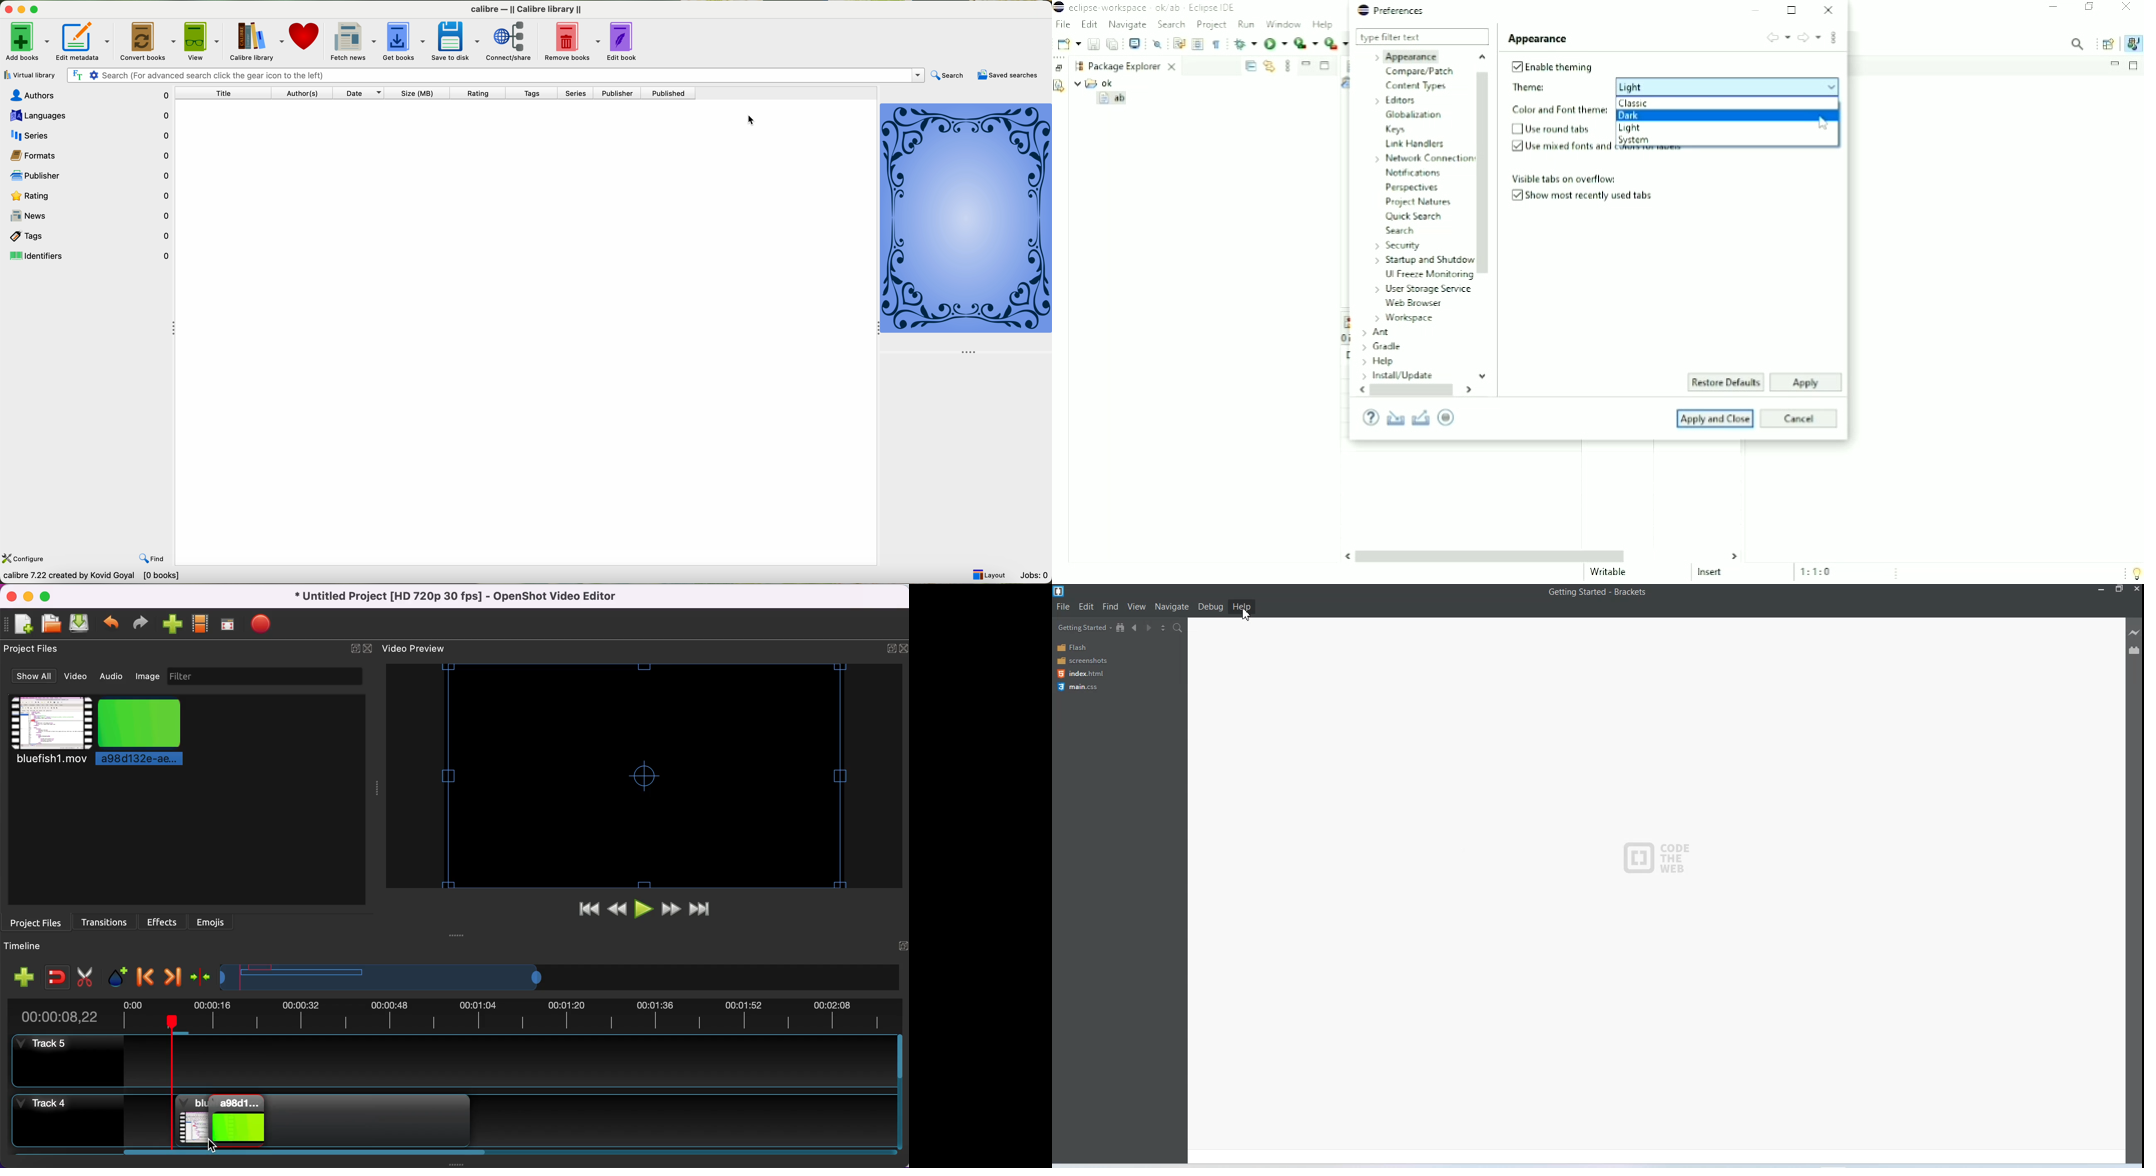 This screenshot has width=2156, height=1176. I want to click on Debug, so click(1211, 607).